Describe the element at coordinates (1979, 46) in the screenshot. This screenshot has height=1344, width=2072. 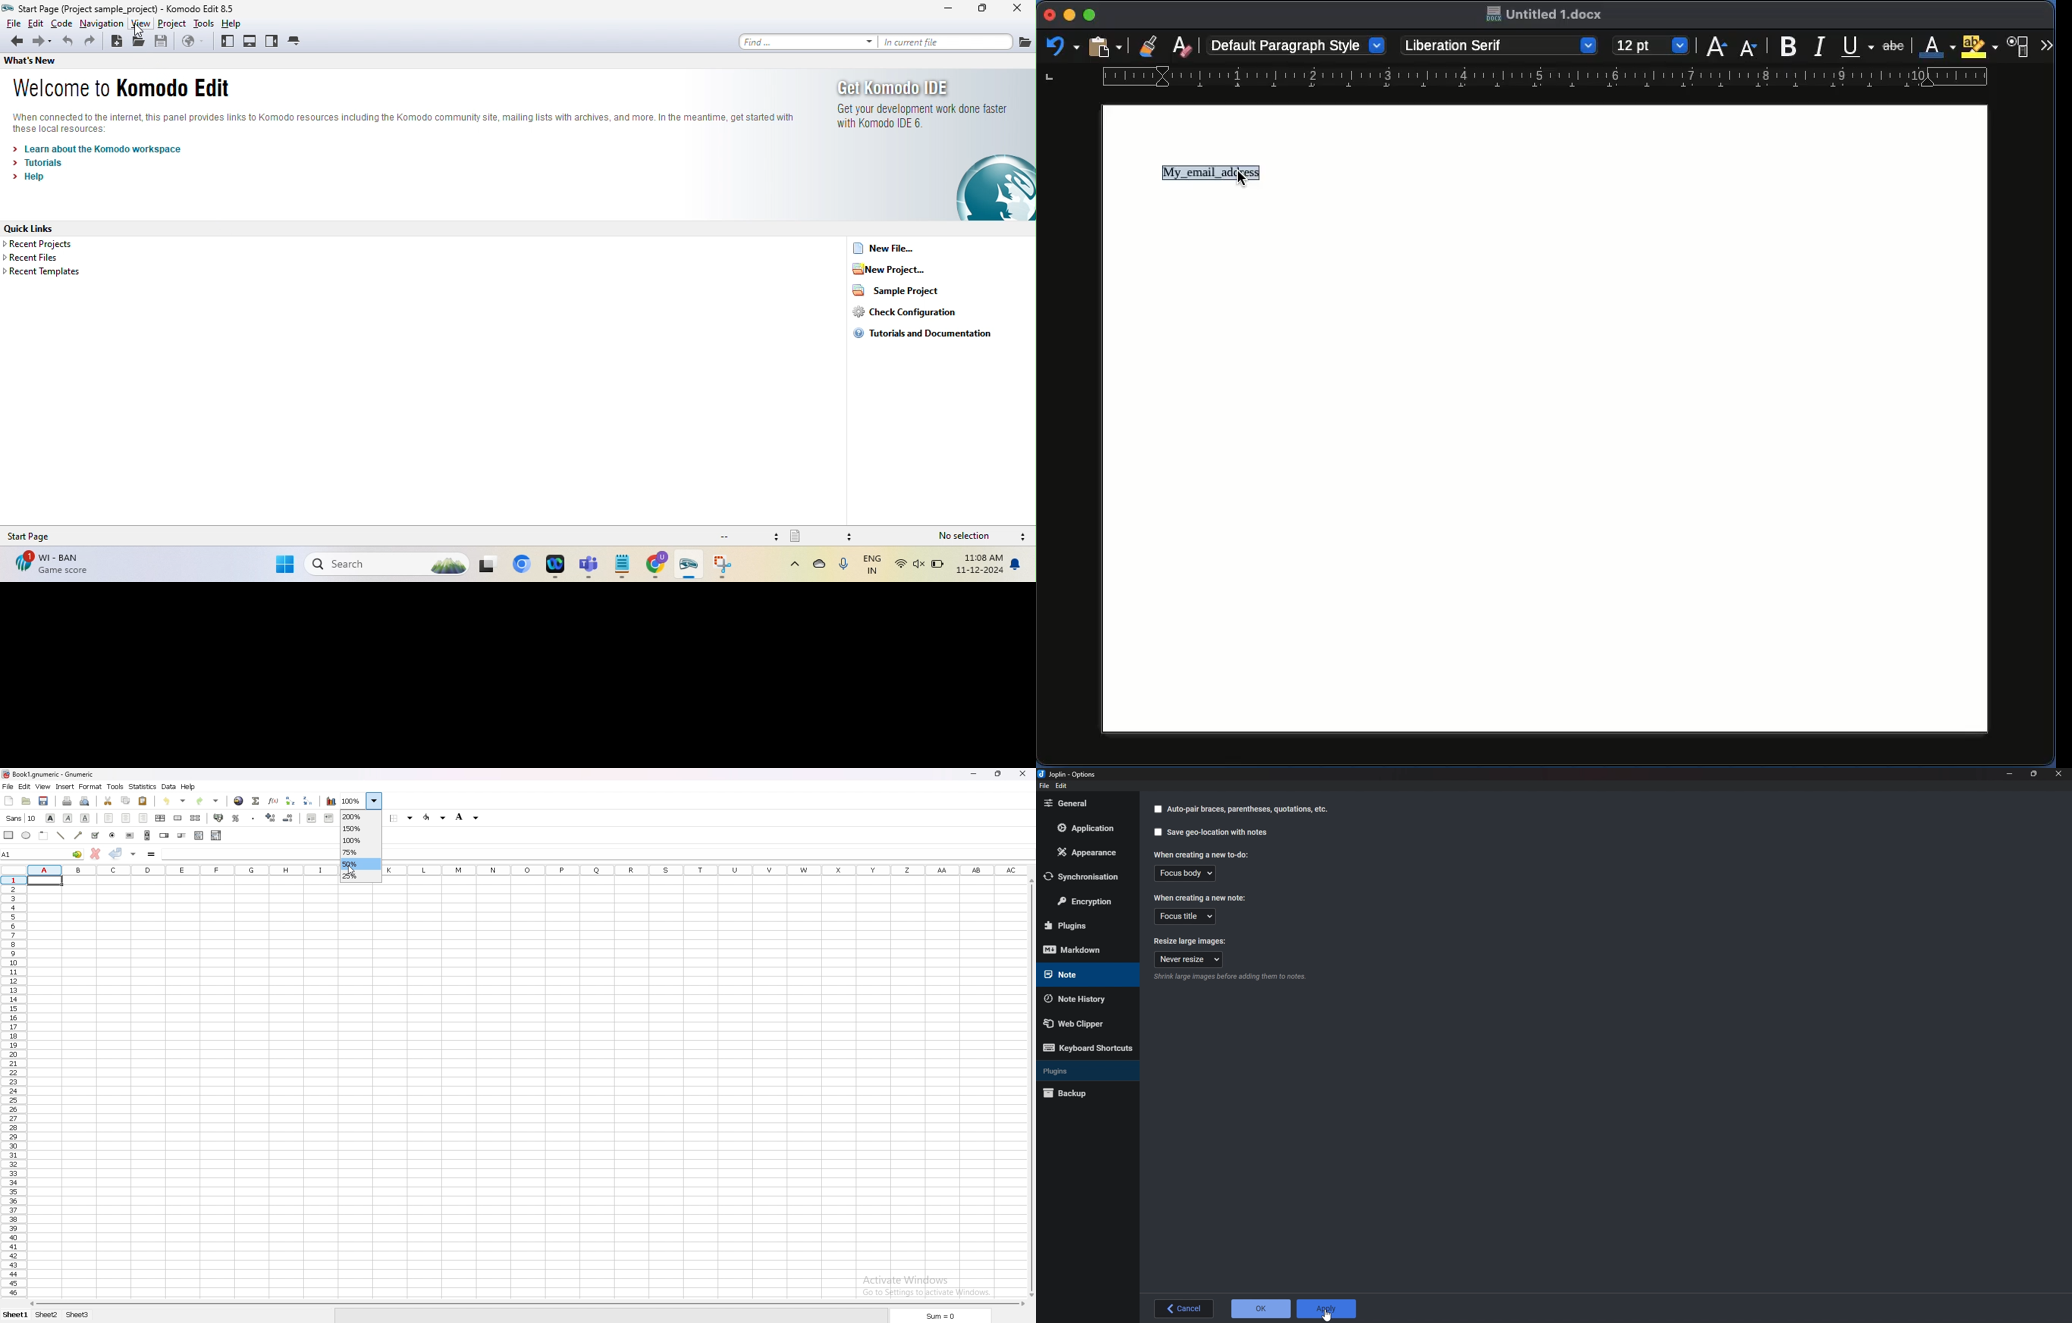
I see `Highlighting` at that location.